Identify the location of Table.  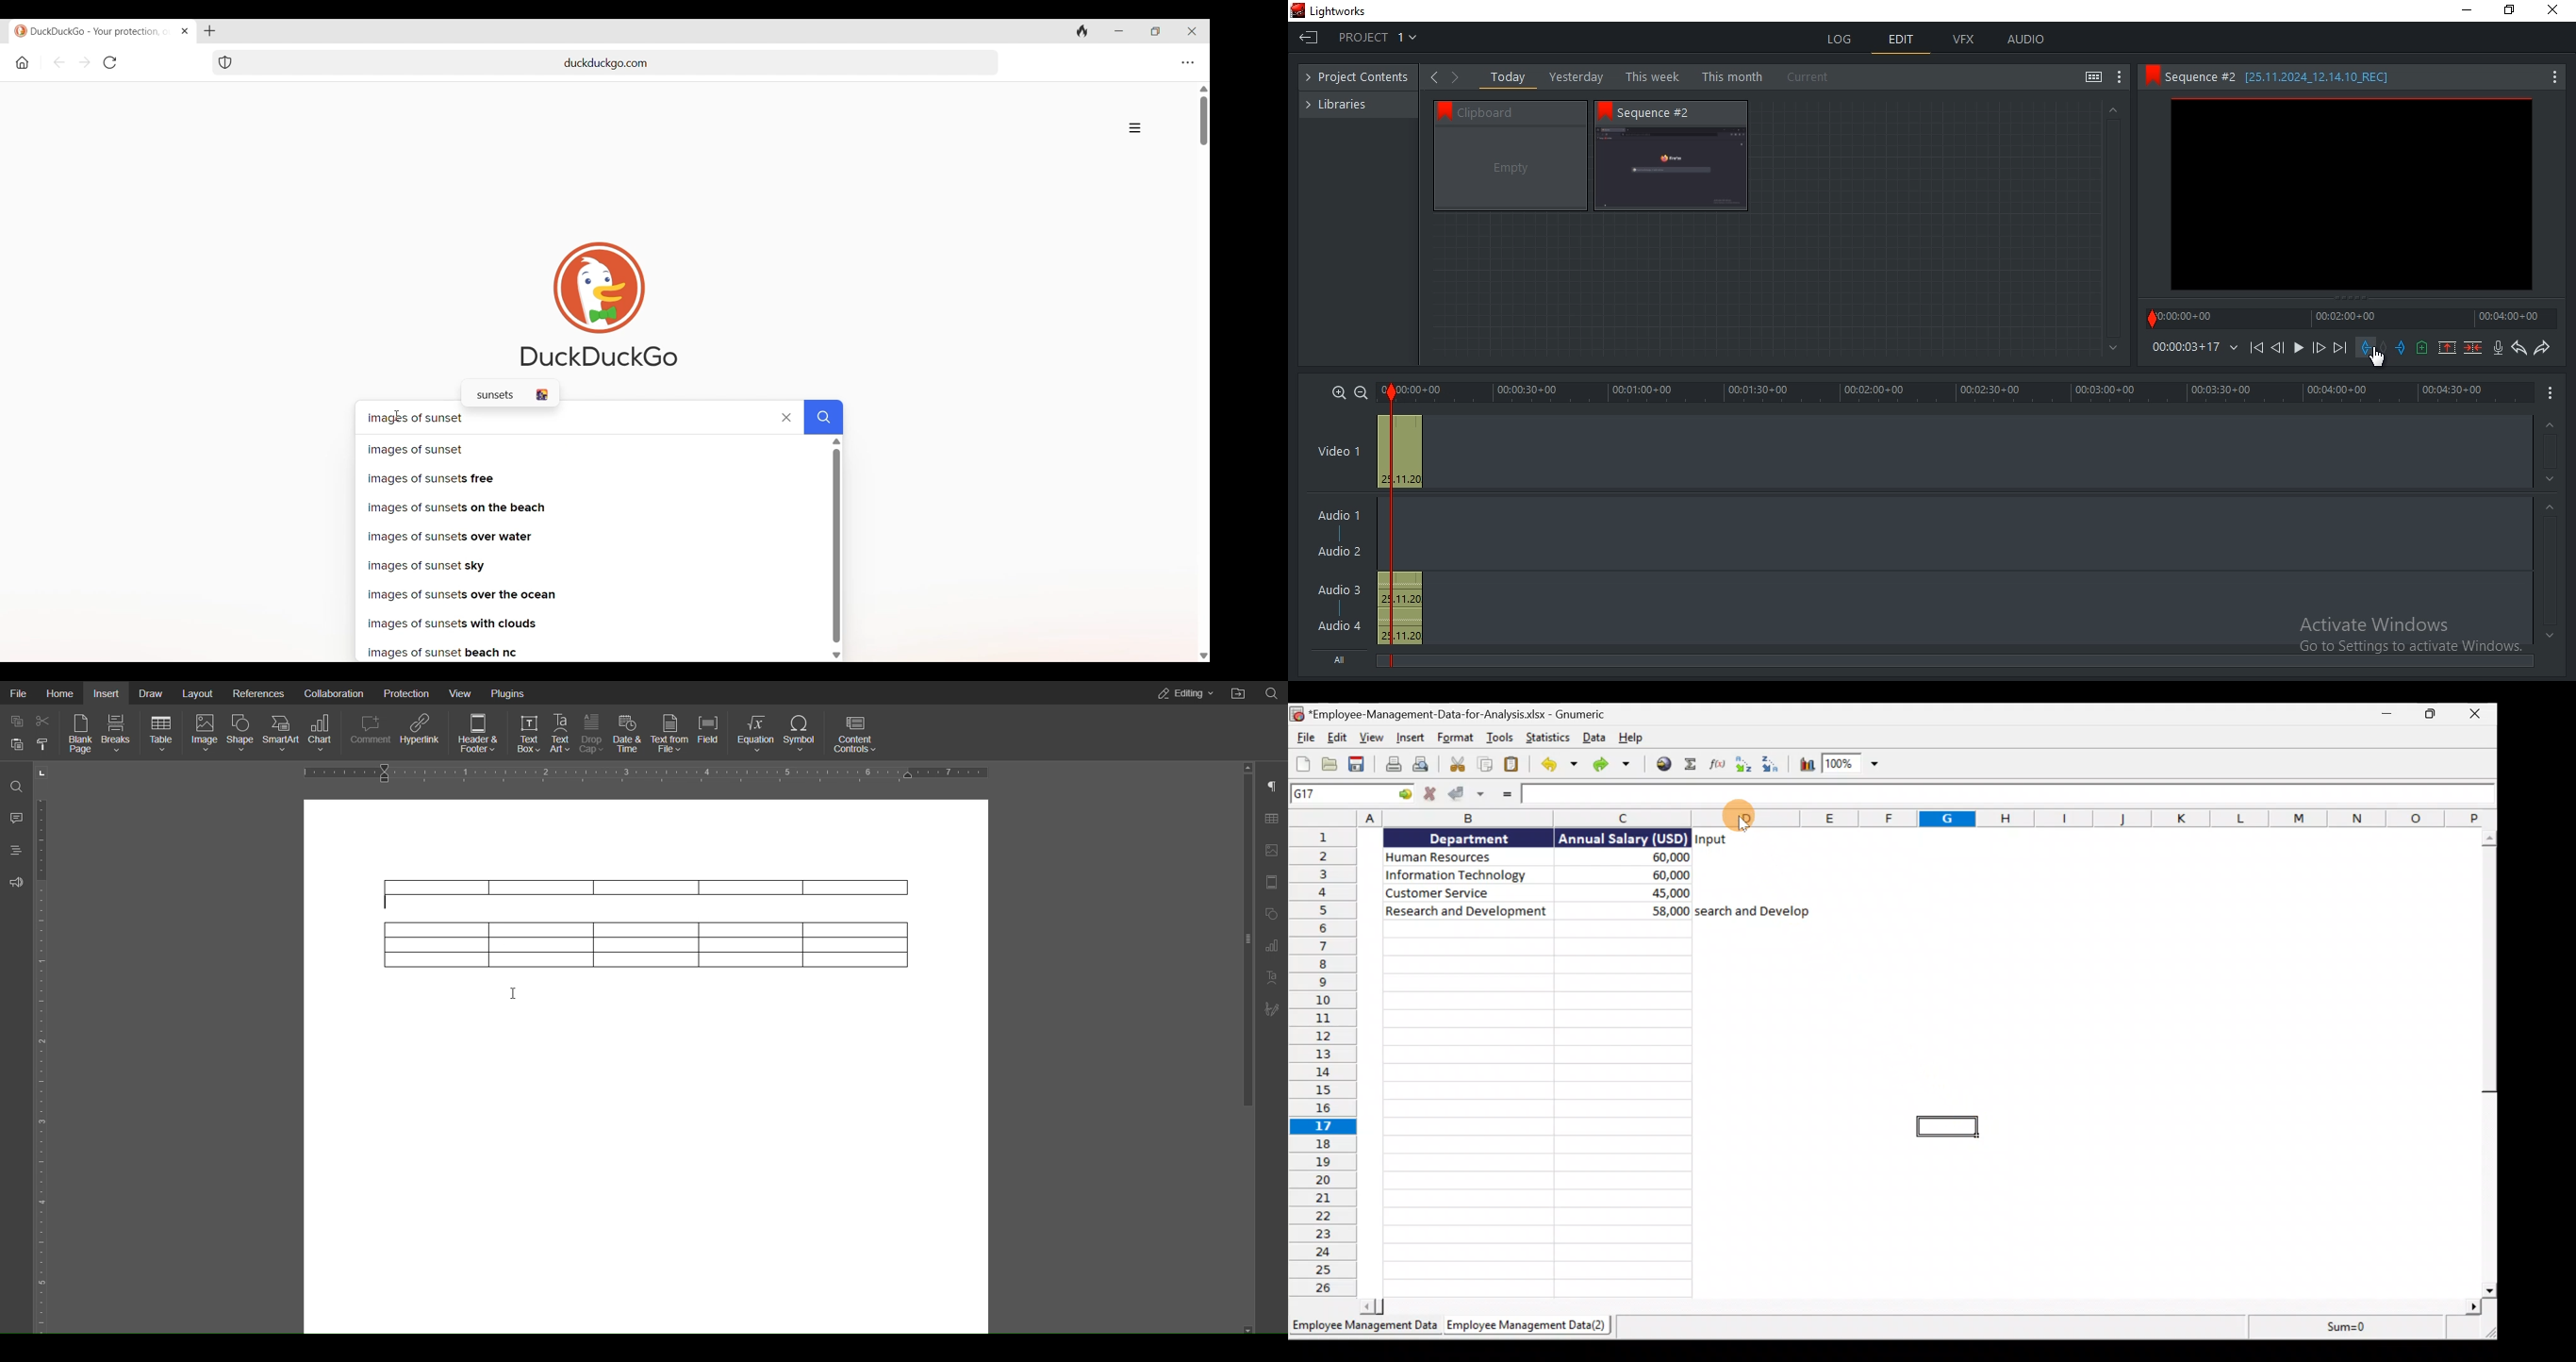
(162, 734).